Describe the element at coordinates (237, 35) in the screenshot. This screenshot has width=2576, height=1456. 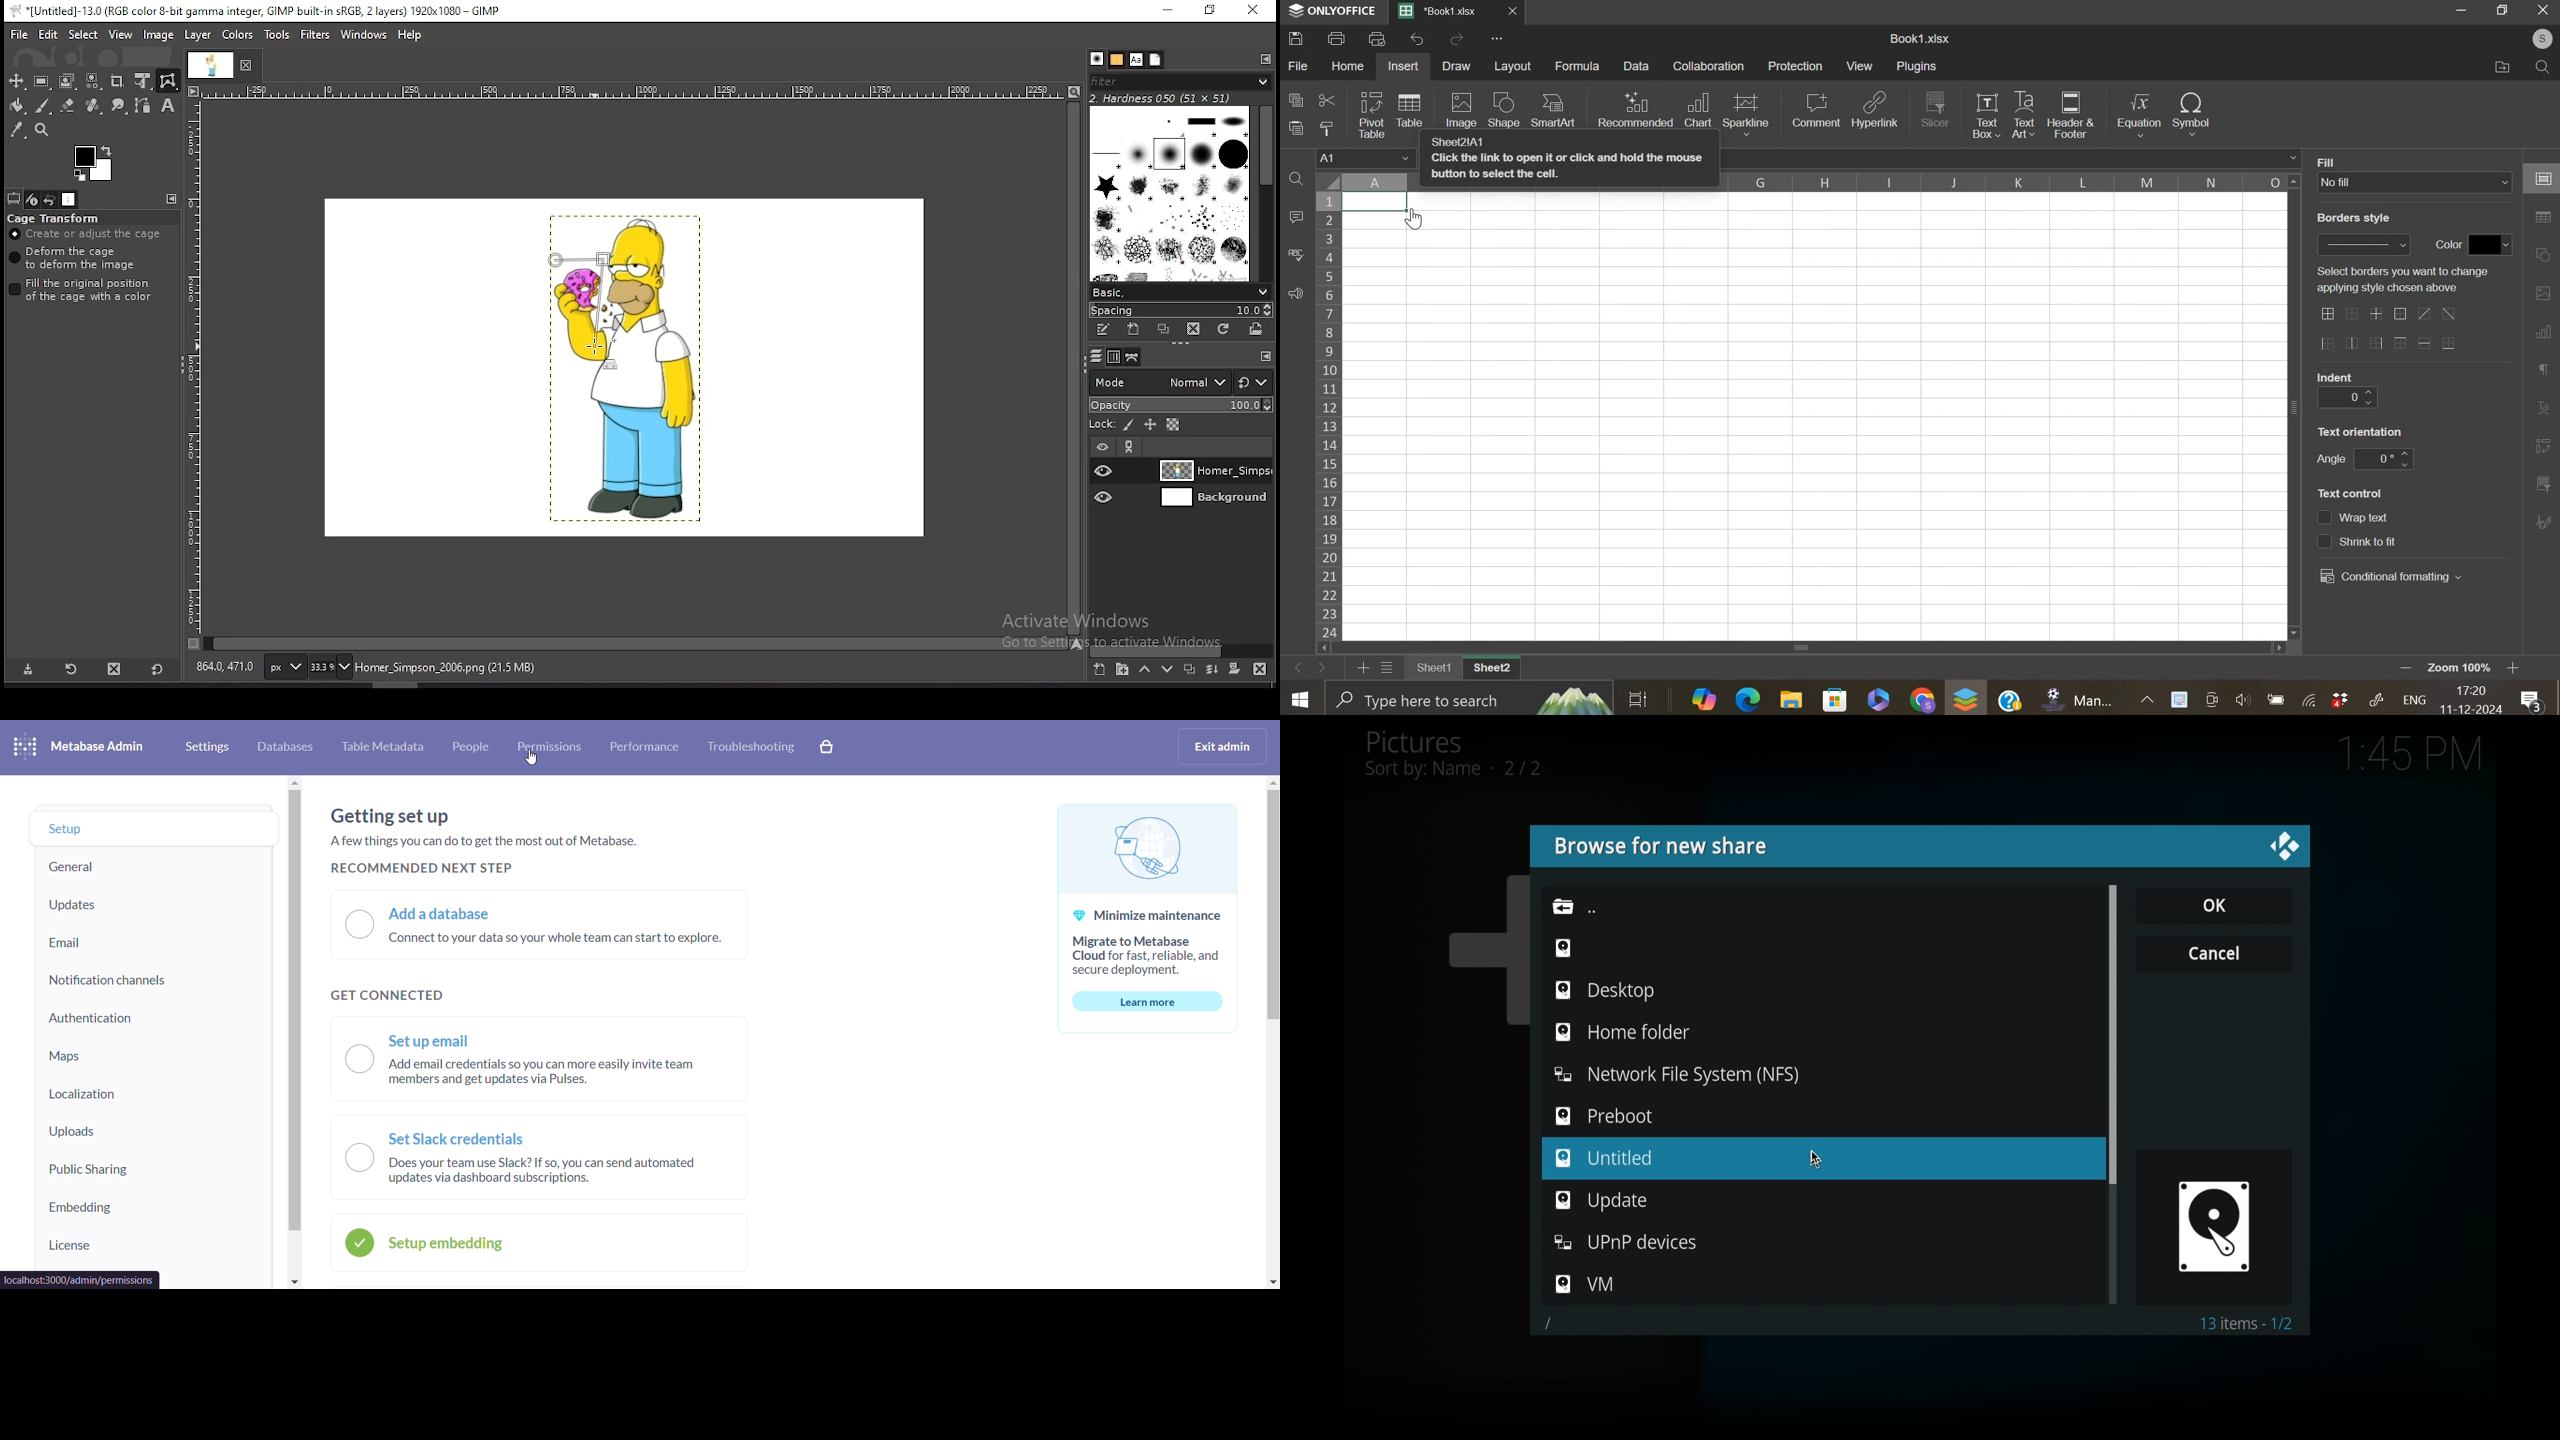
I see `colors` at that location.